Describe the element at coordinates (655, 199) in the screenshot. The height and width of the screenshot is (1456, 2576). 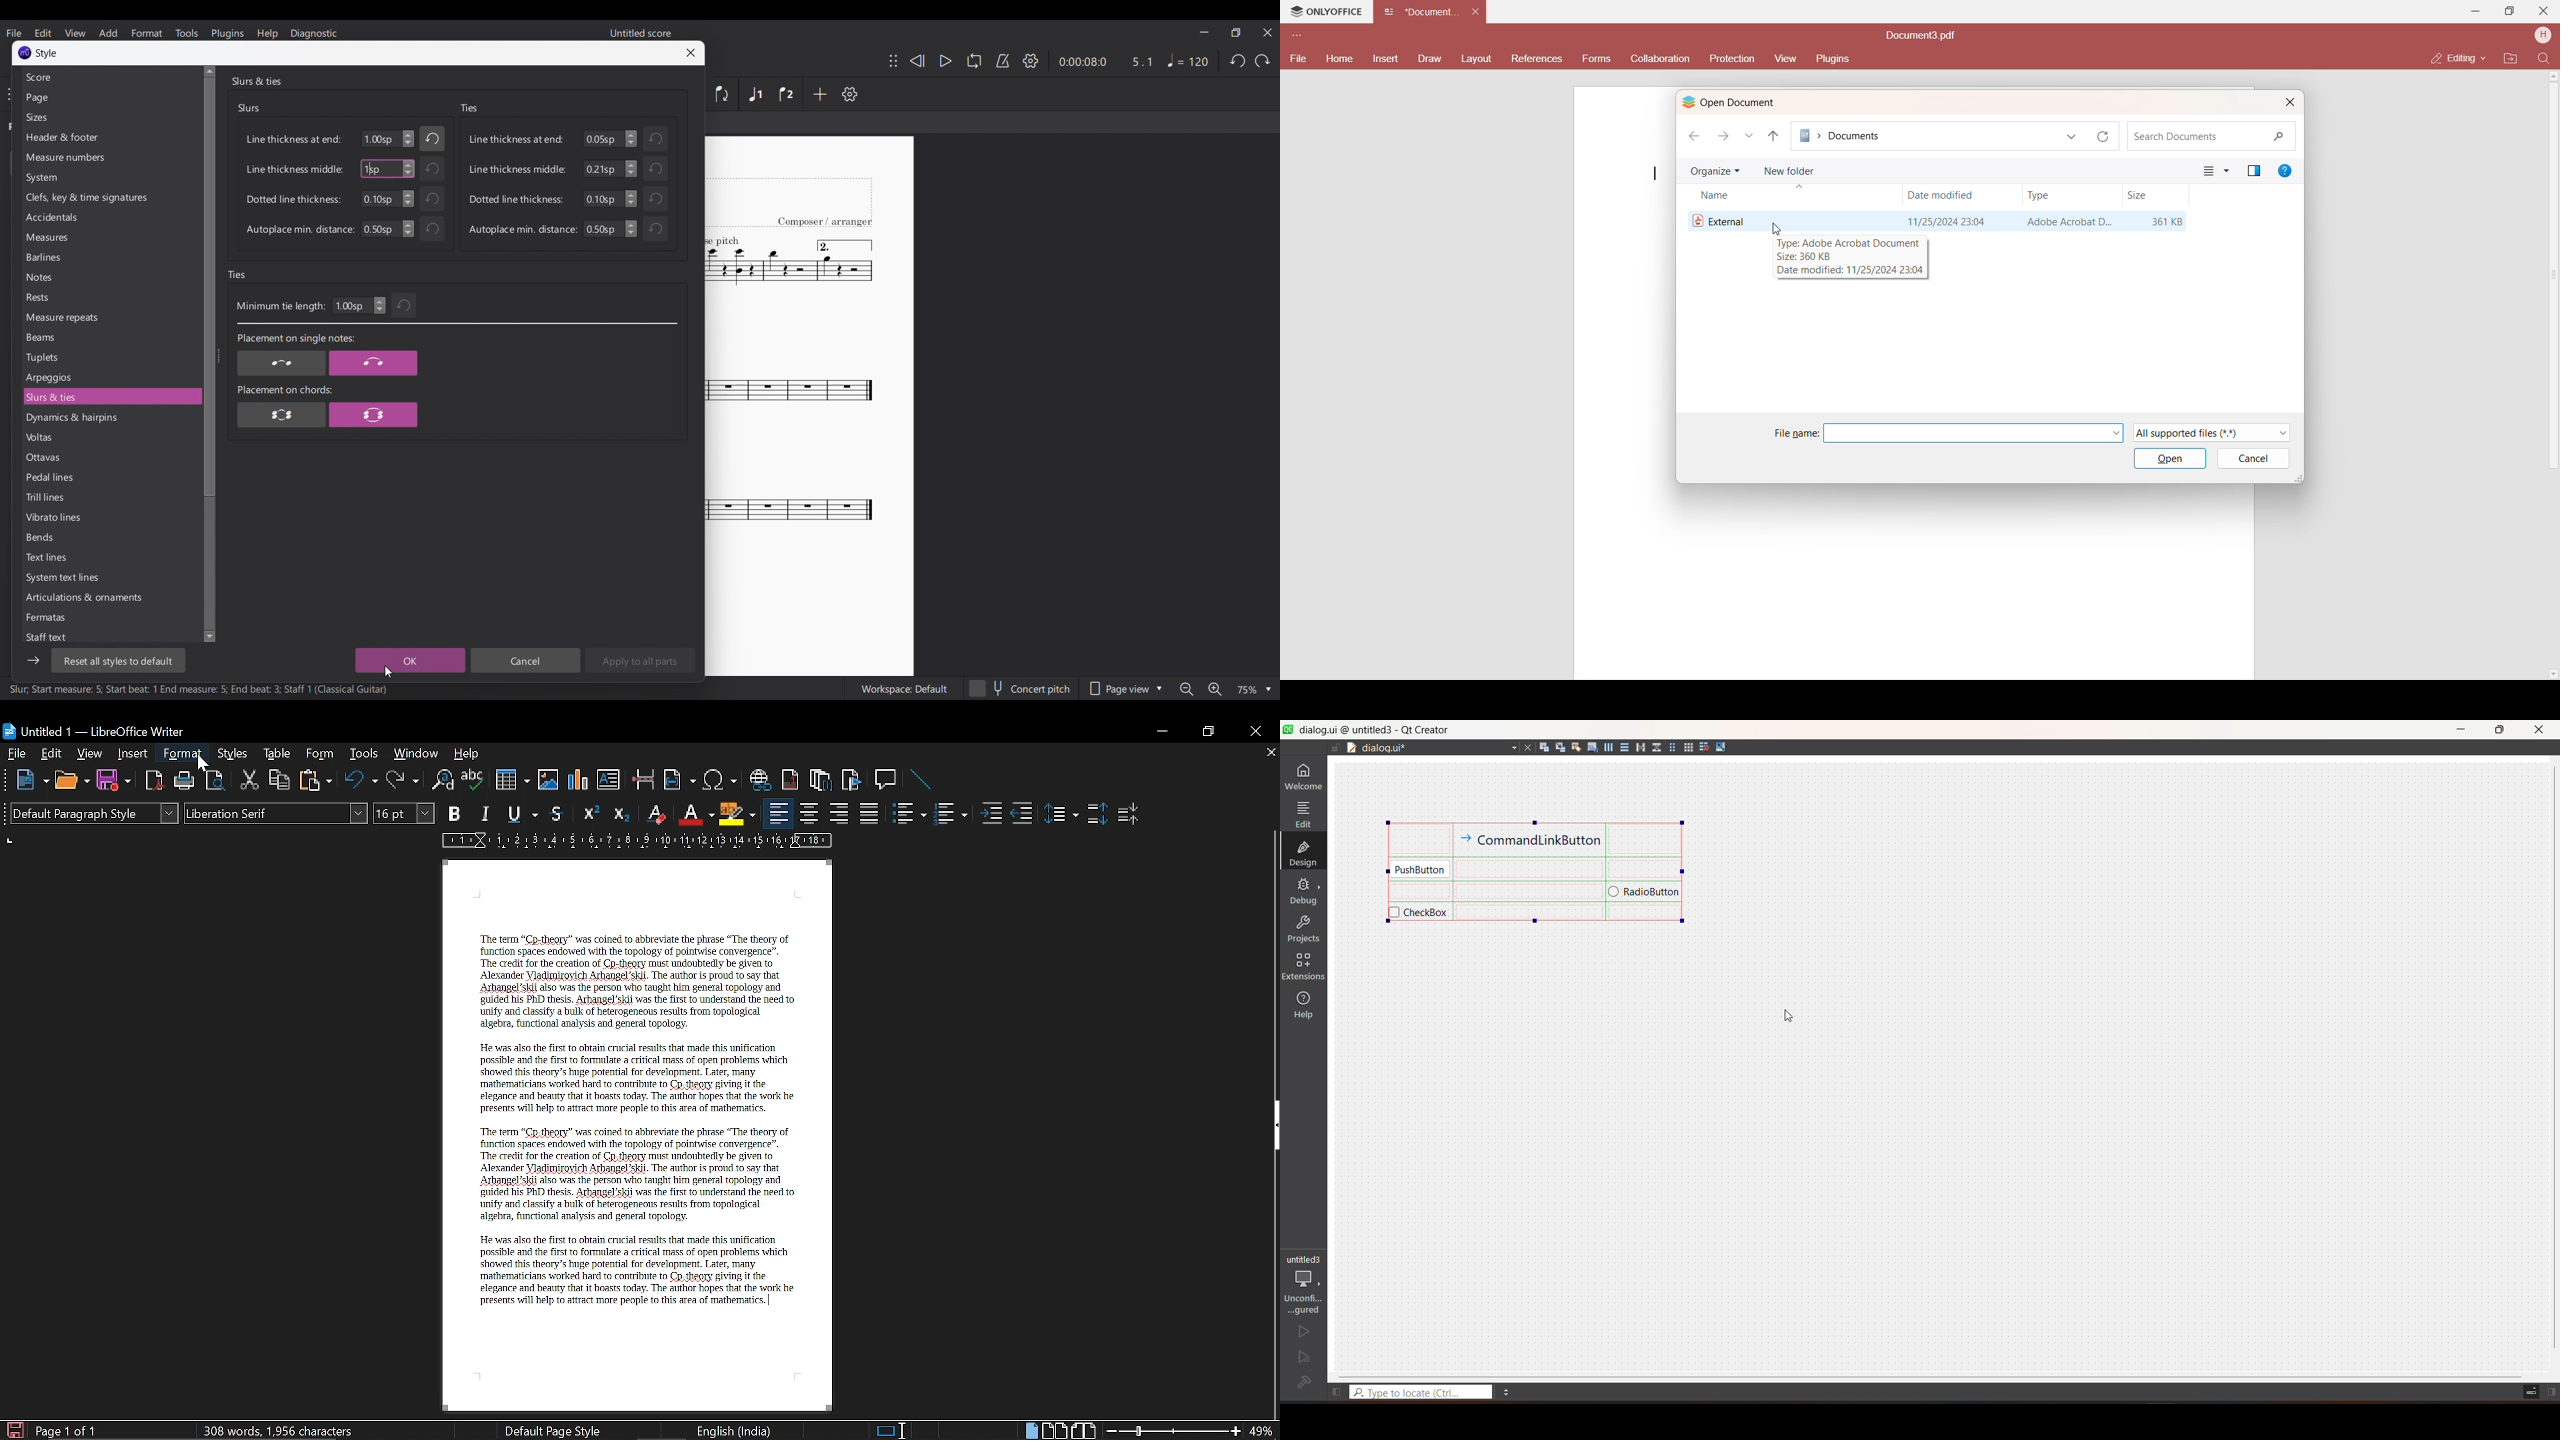
I see `Undo` at that location.